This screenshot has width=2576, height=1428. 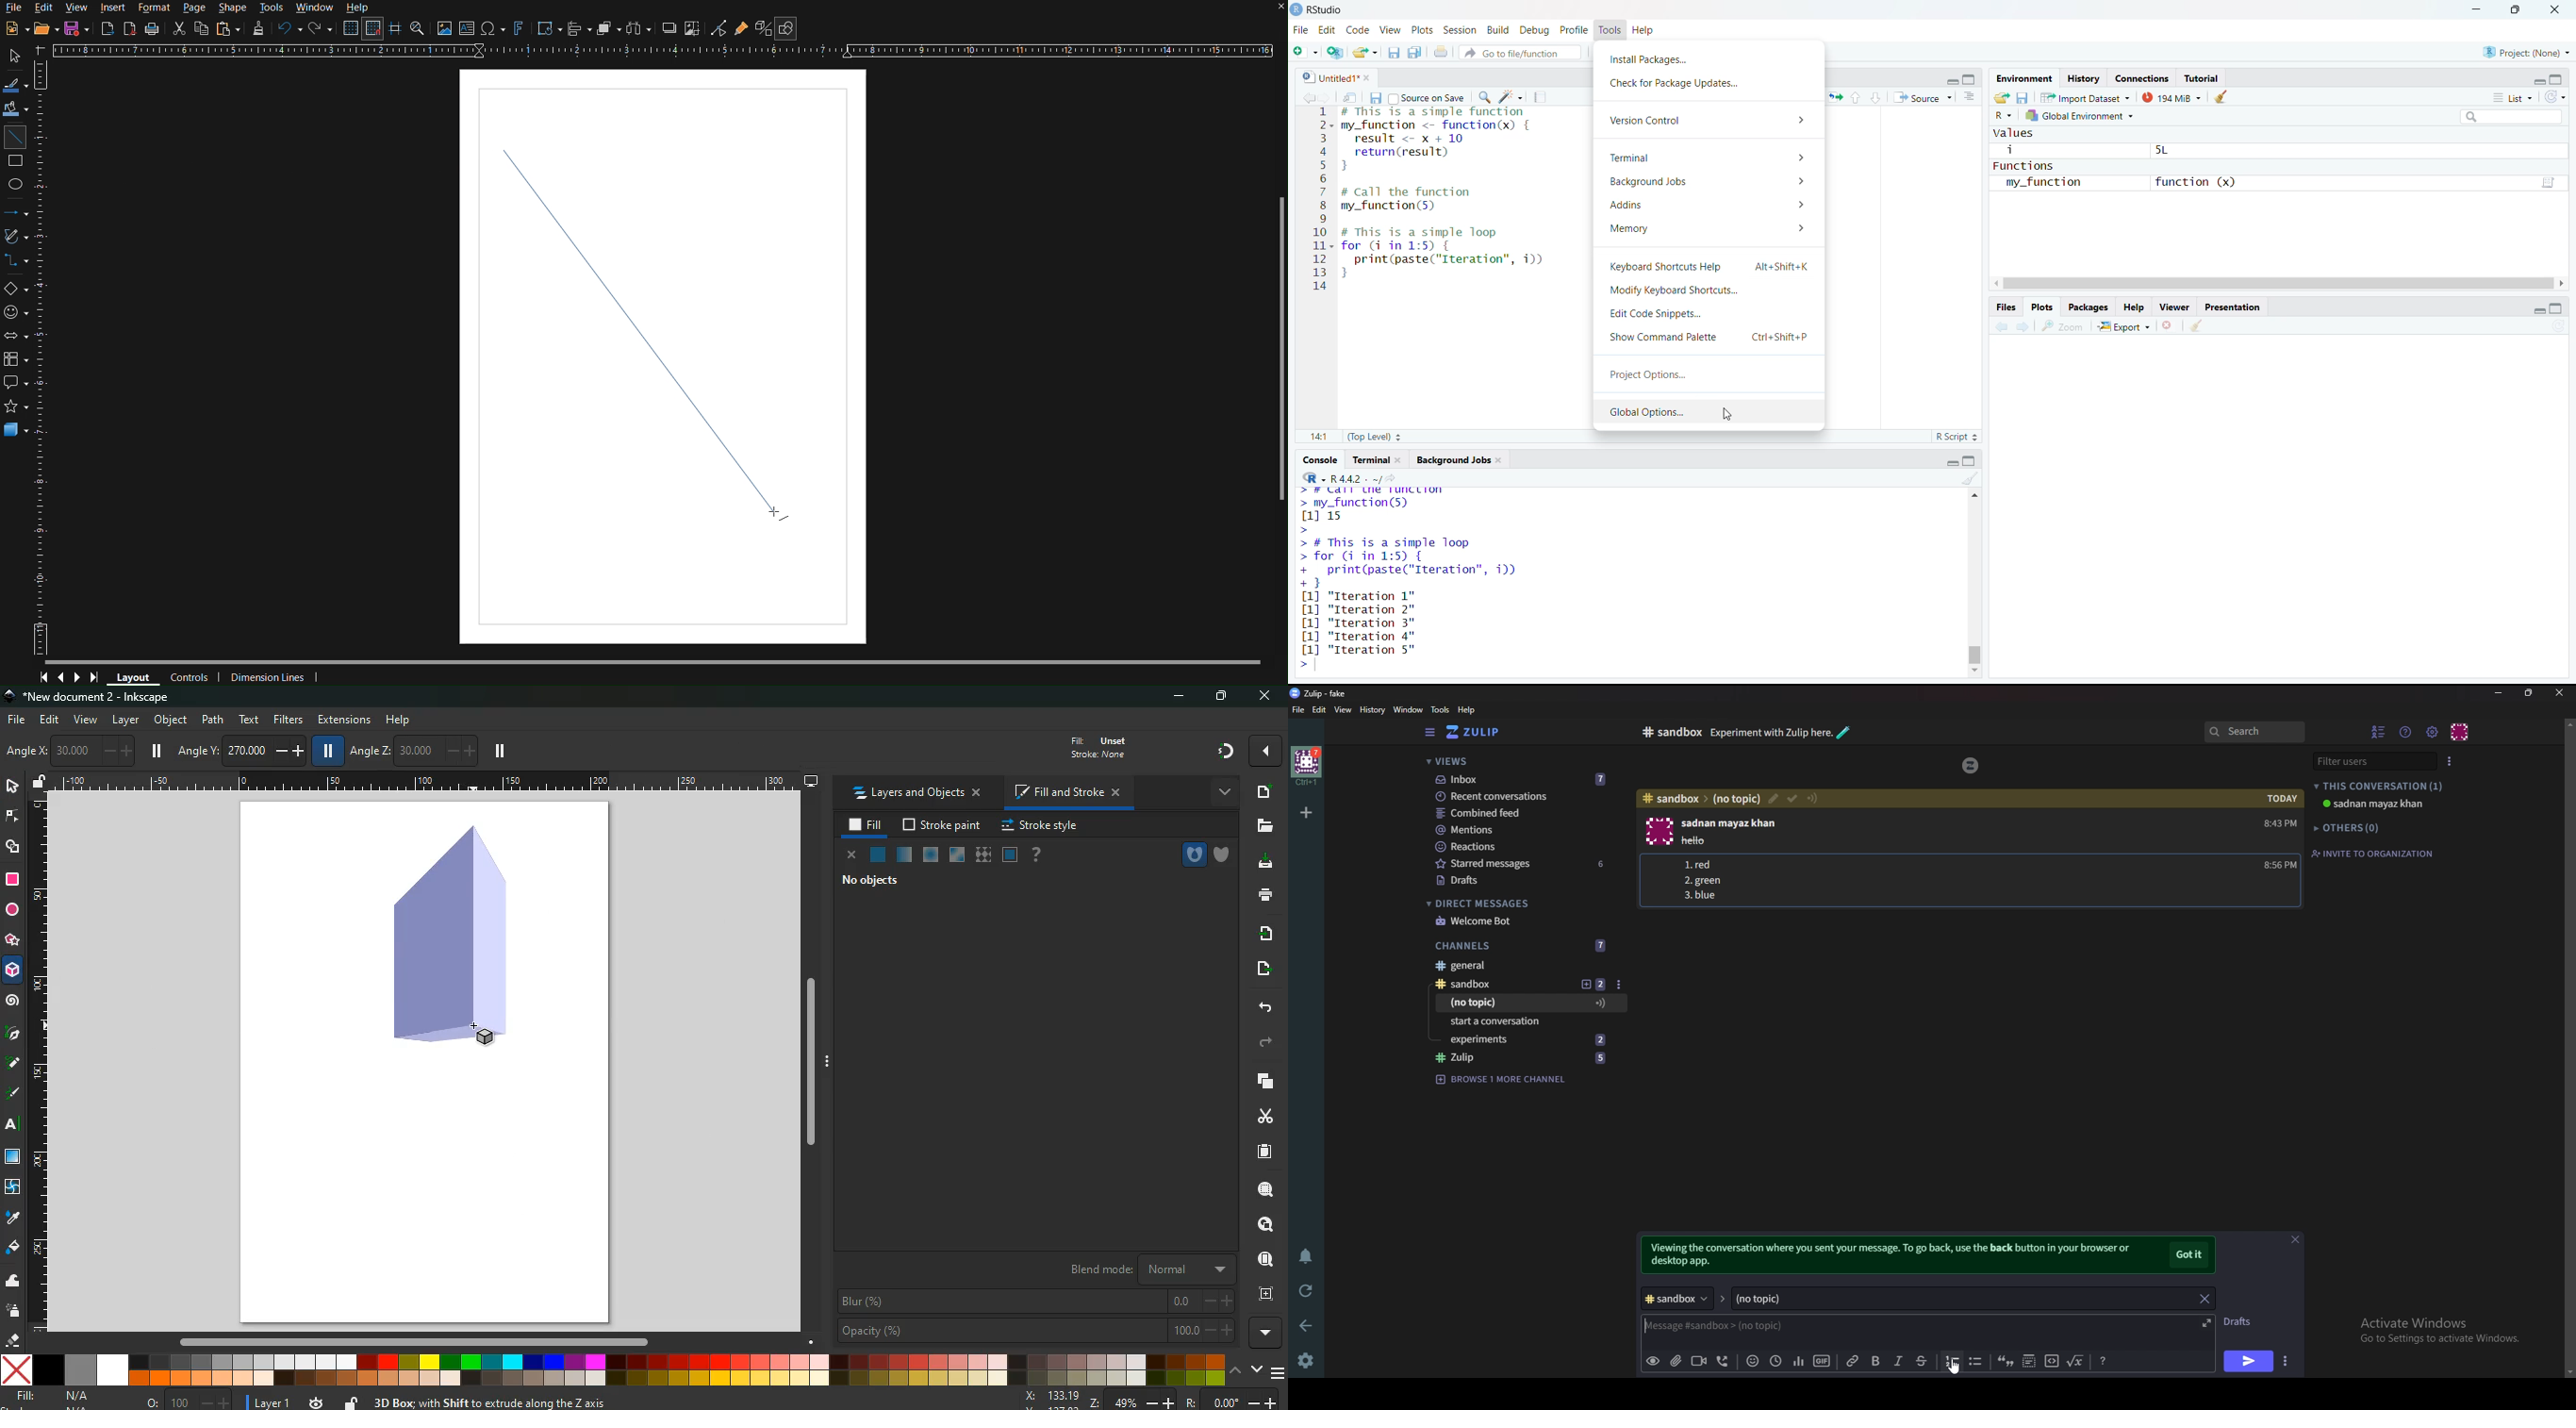 I want to click on import dataset, so click(x=2085, y=99).